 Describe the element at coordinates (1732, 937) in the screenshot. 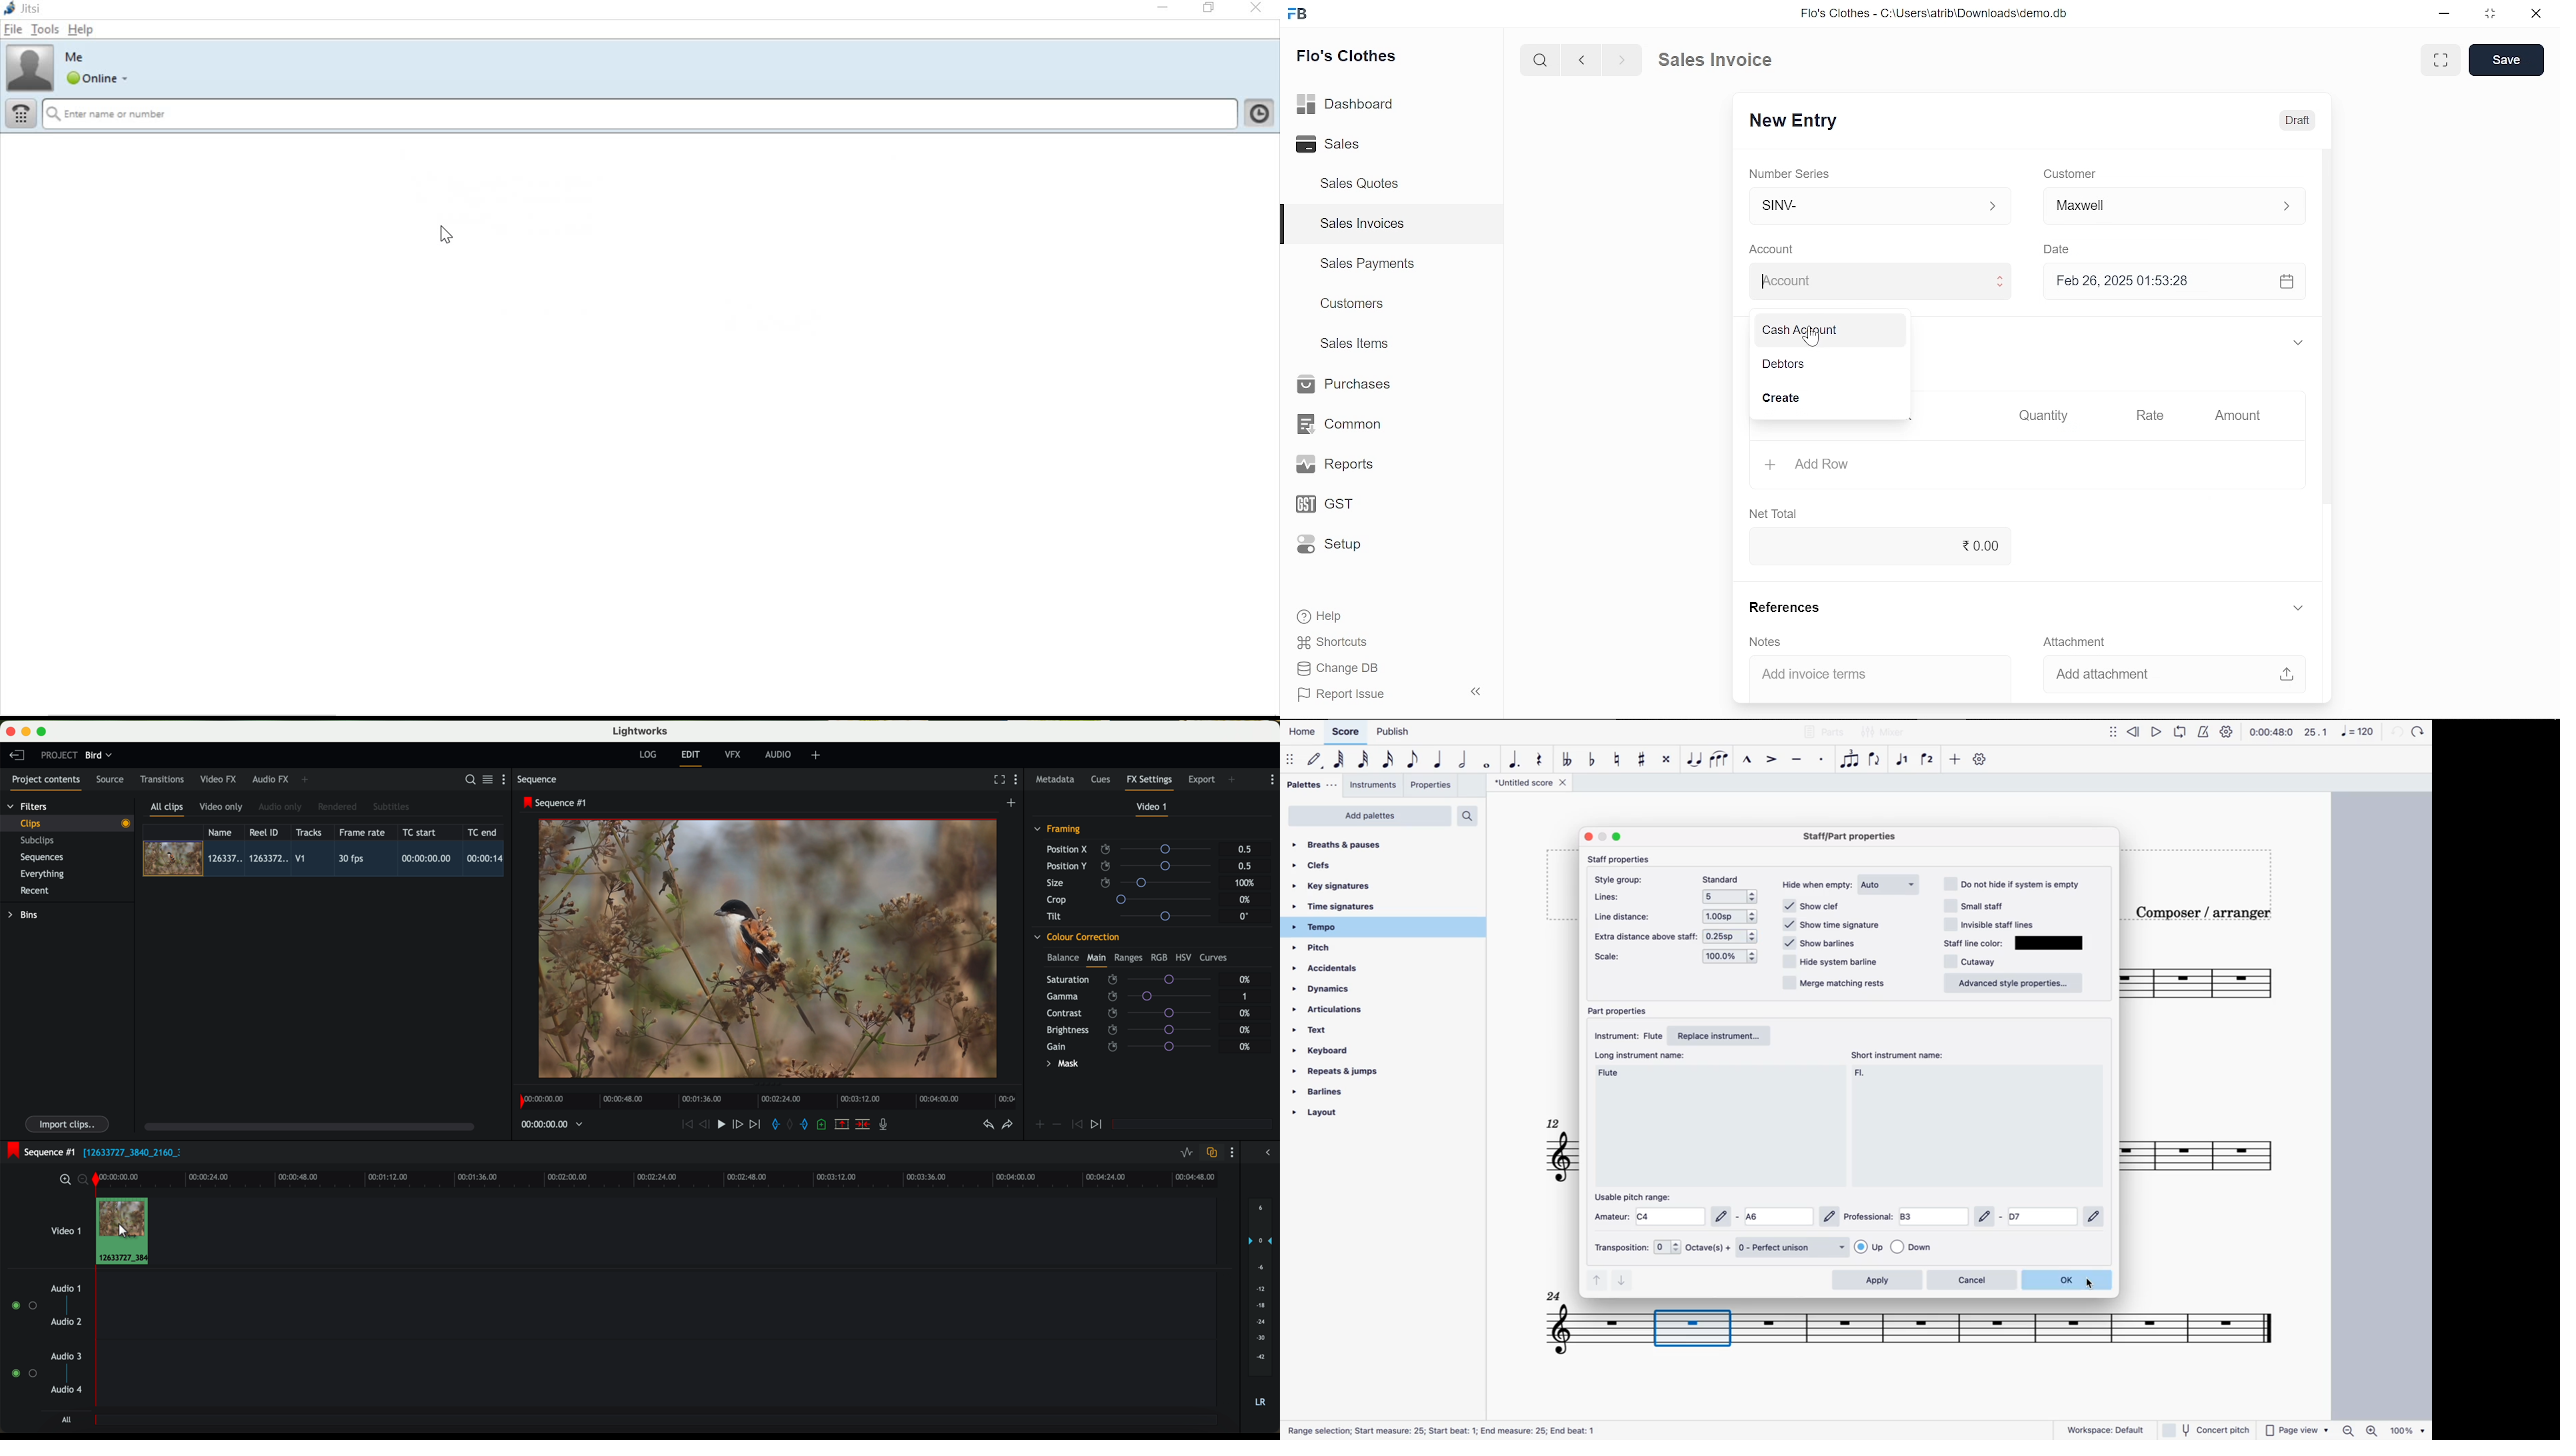

I see `0.25sp` at that location.